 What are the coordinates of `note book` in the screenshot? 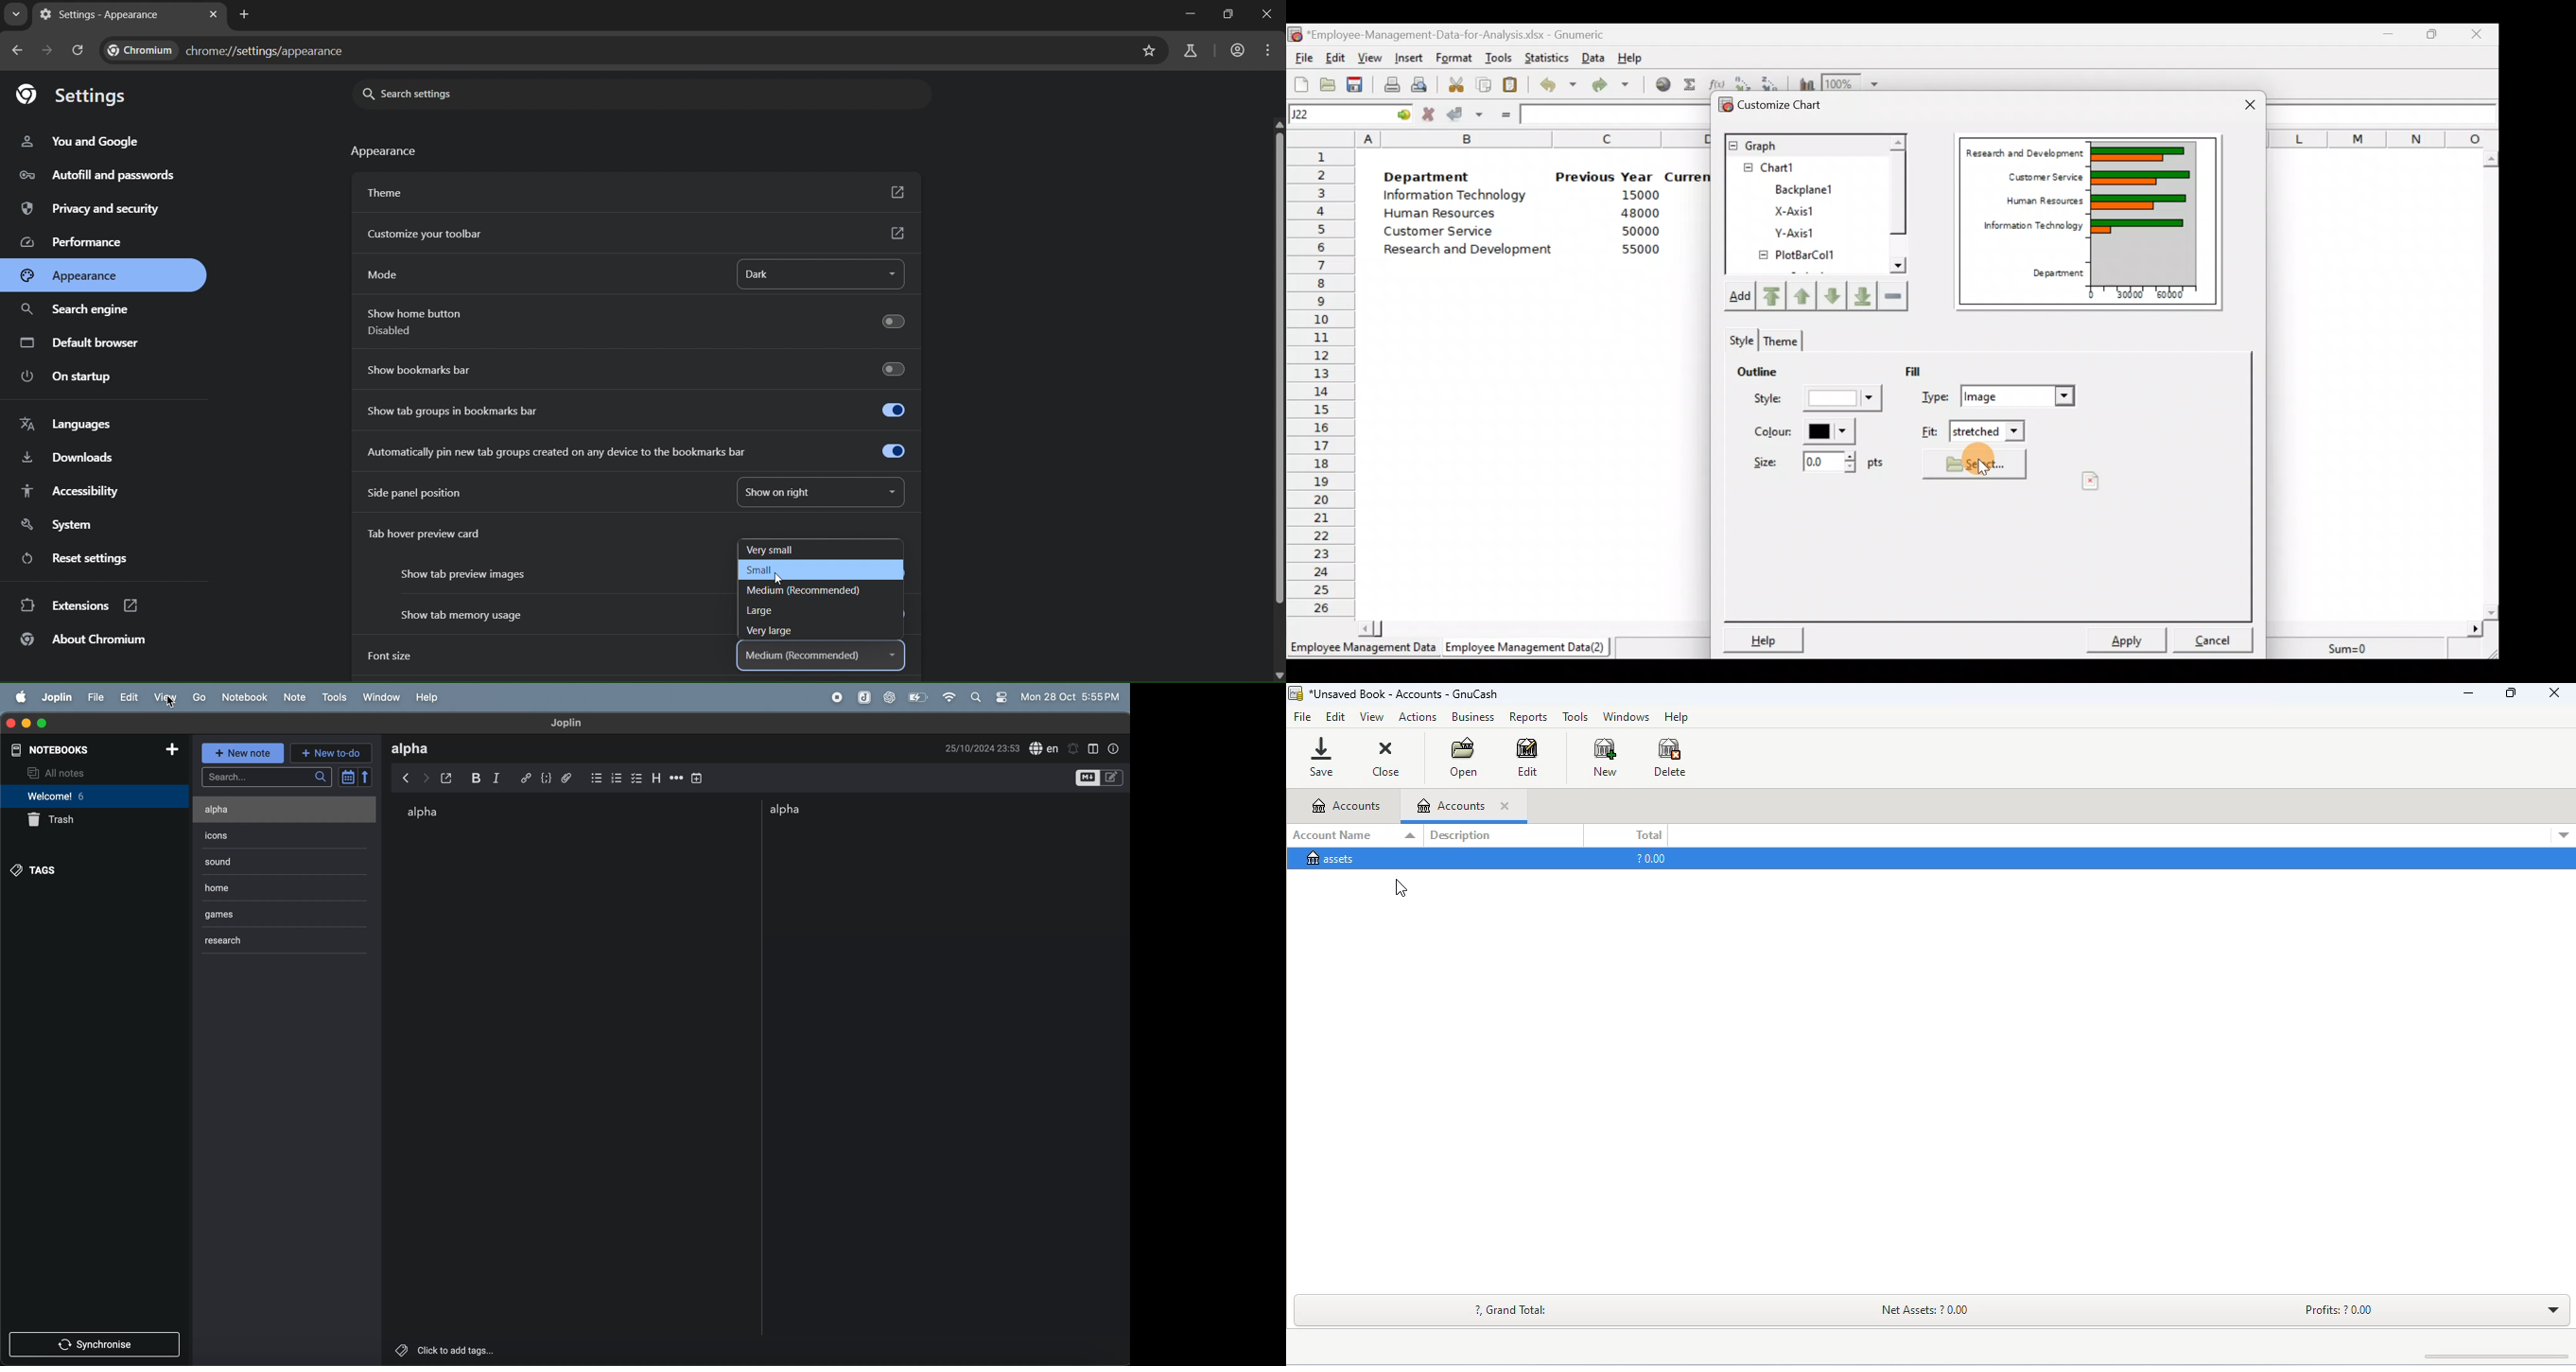 It's located at (244, 696).